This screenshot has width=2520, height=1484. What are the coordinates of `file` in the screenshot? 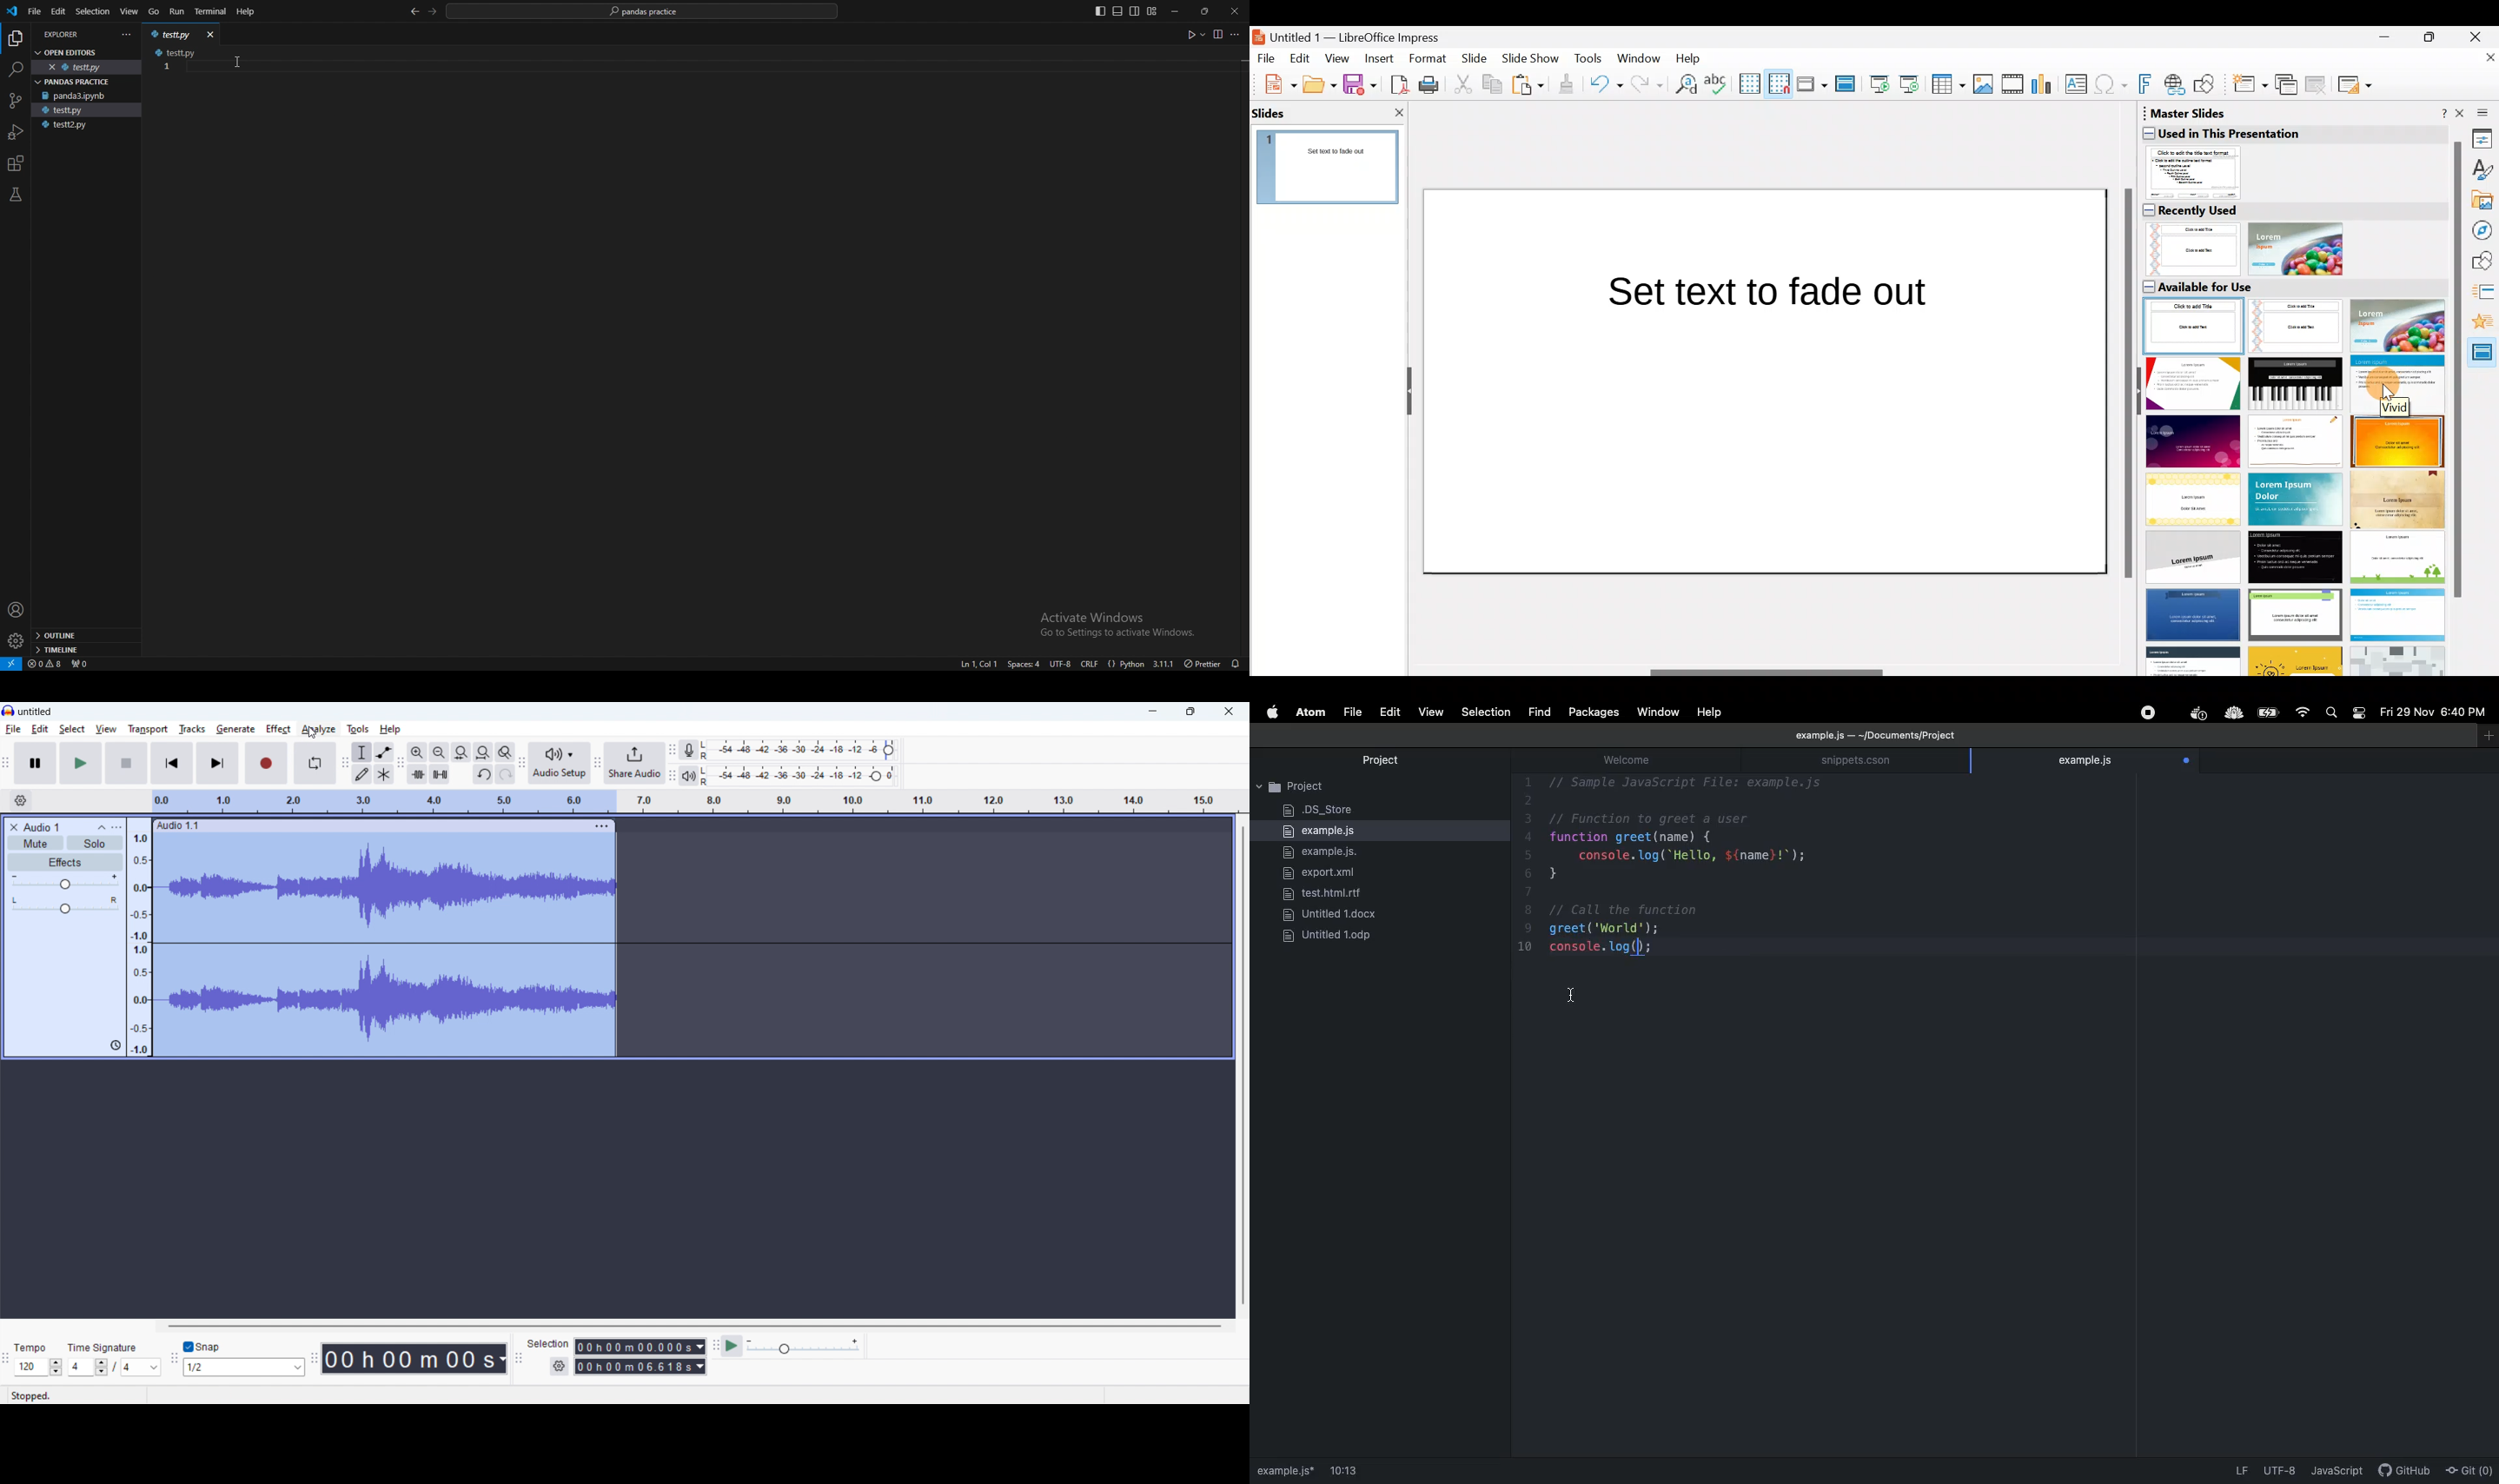 It's located at (35, 11).